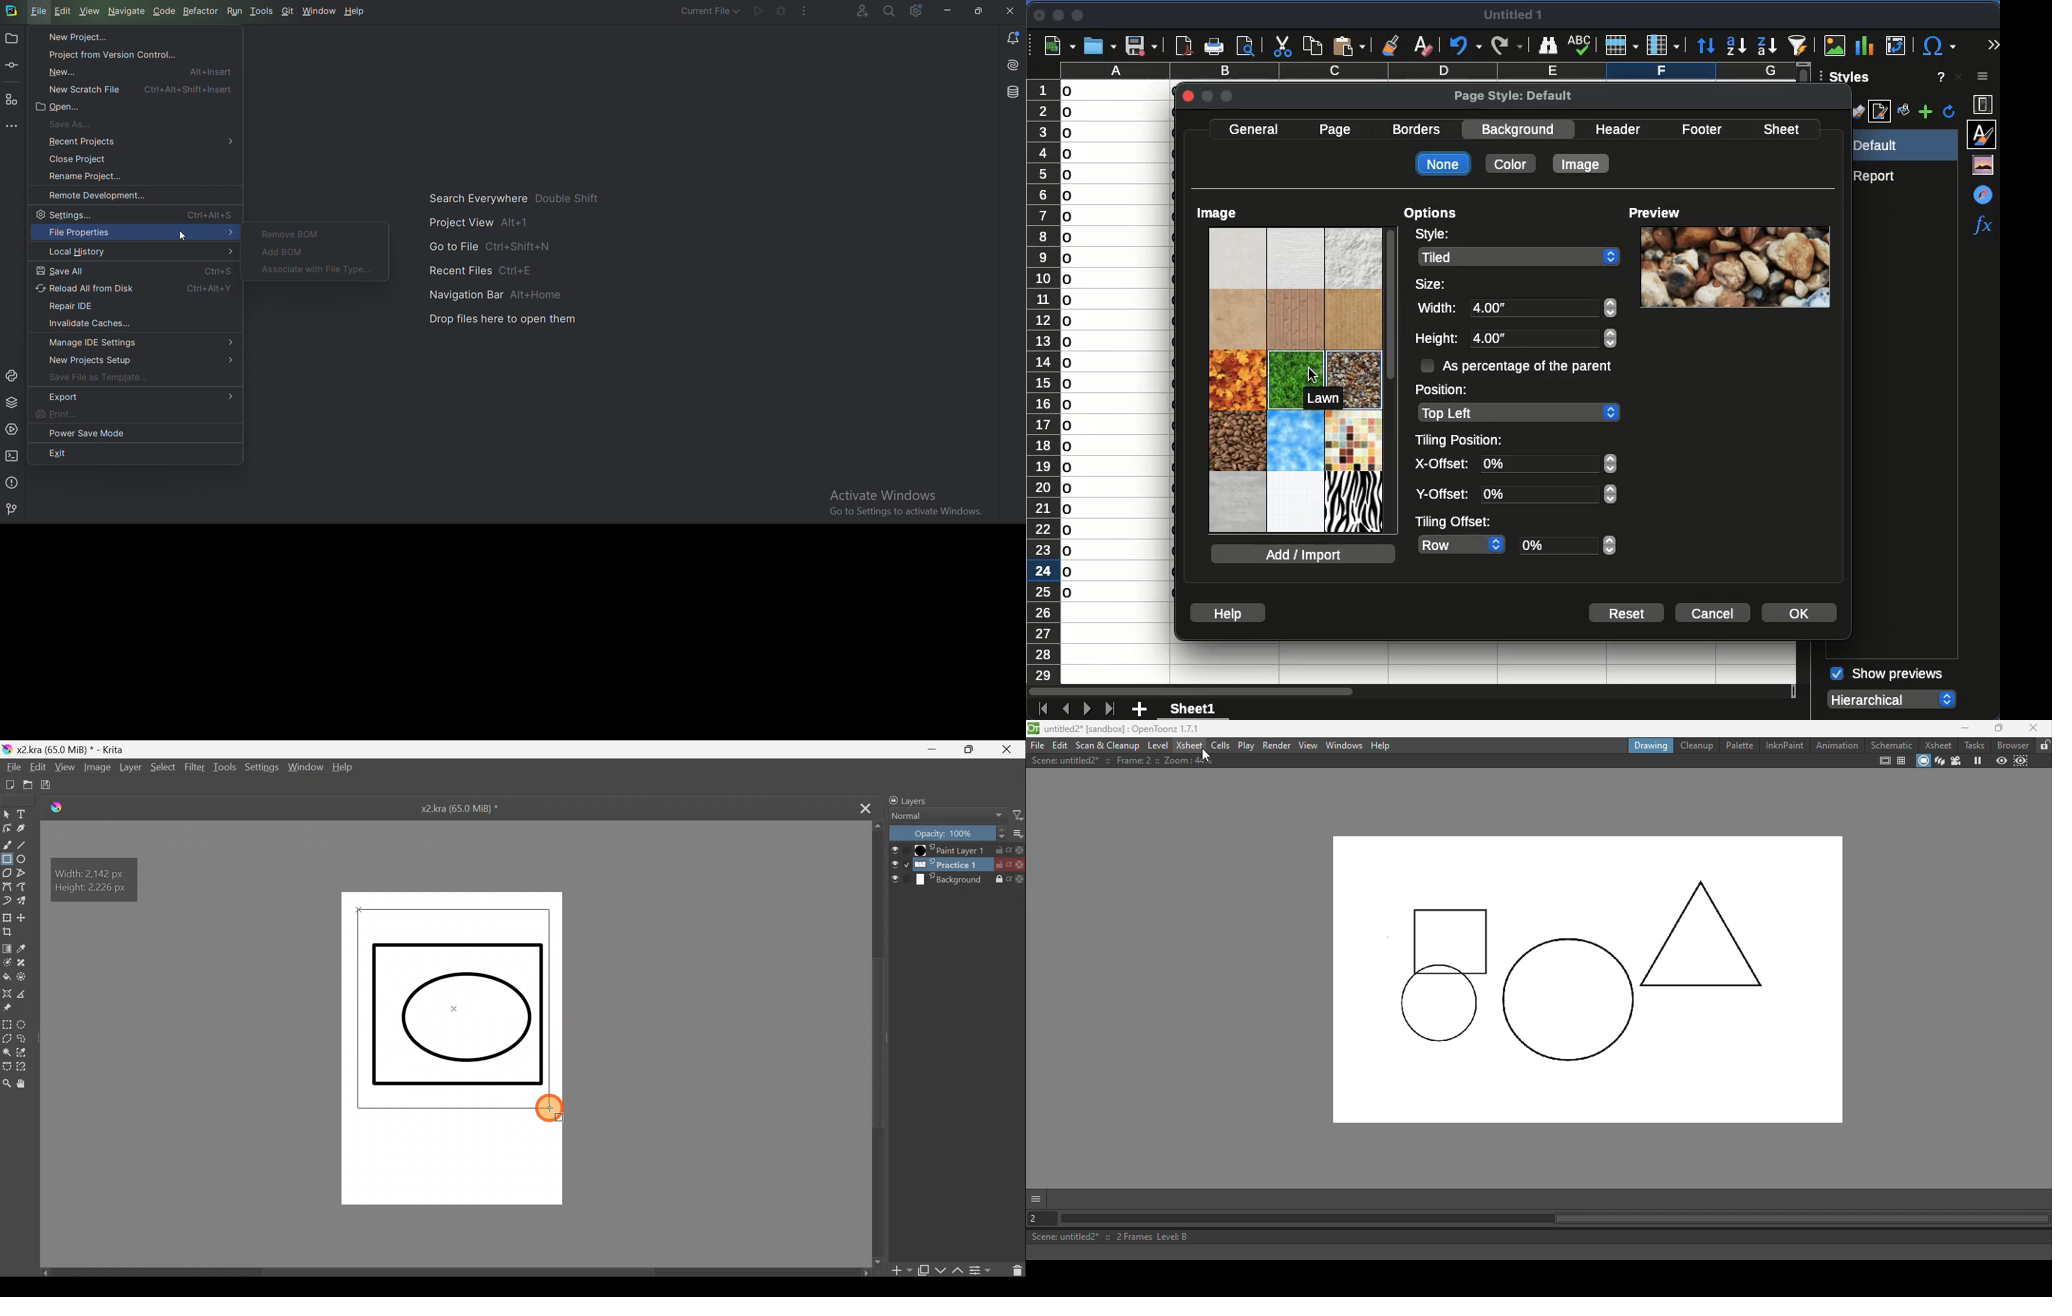  Describe the element at coordinates (1737, 267) in the screenshot. I see `image` at that location.